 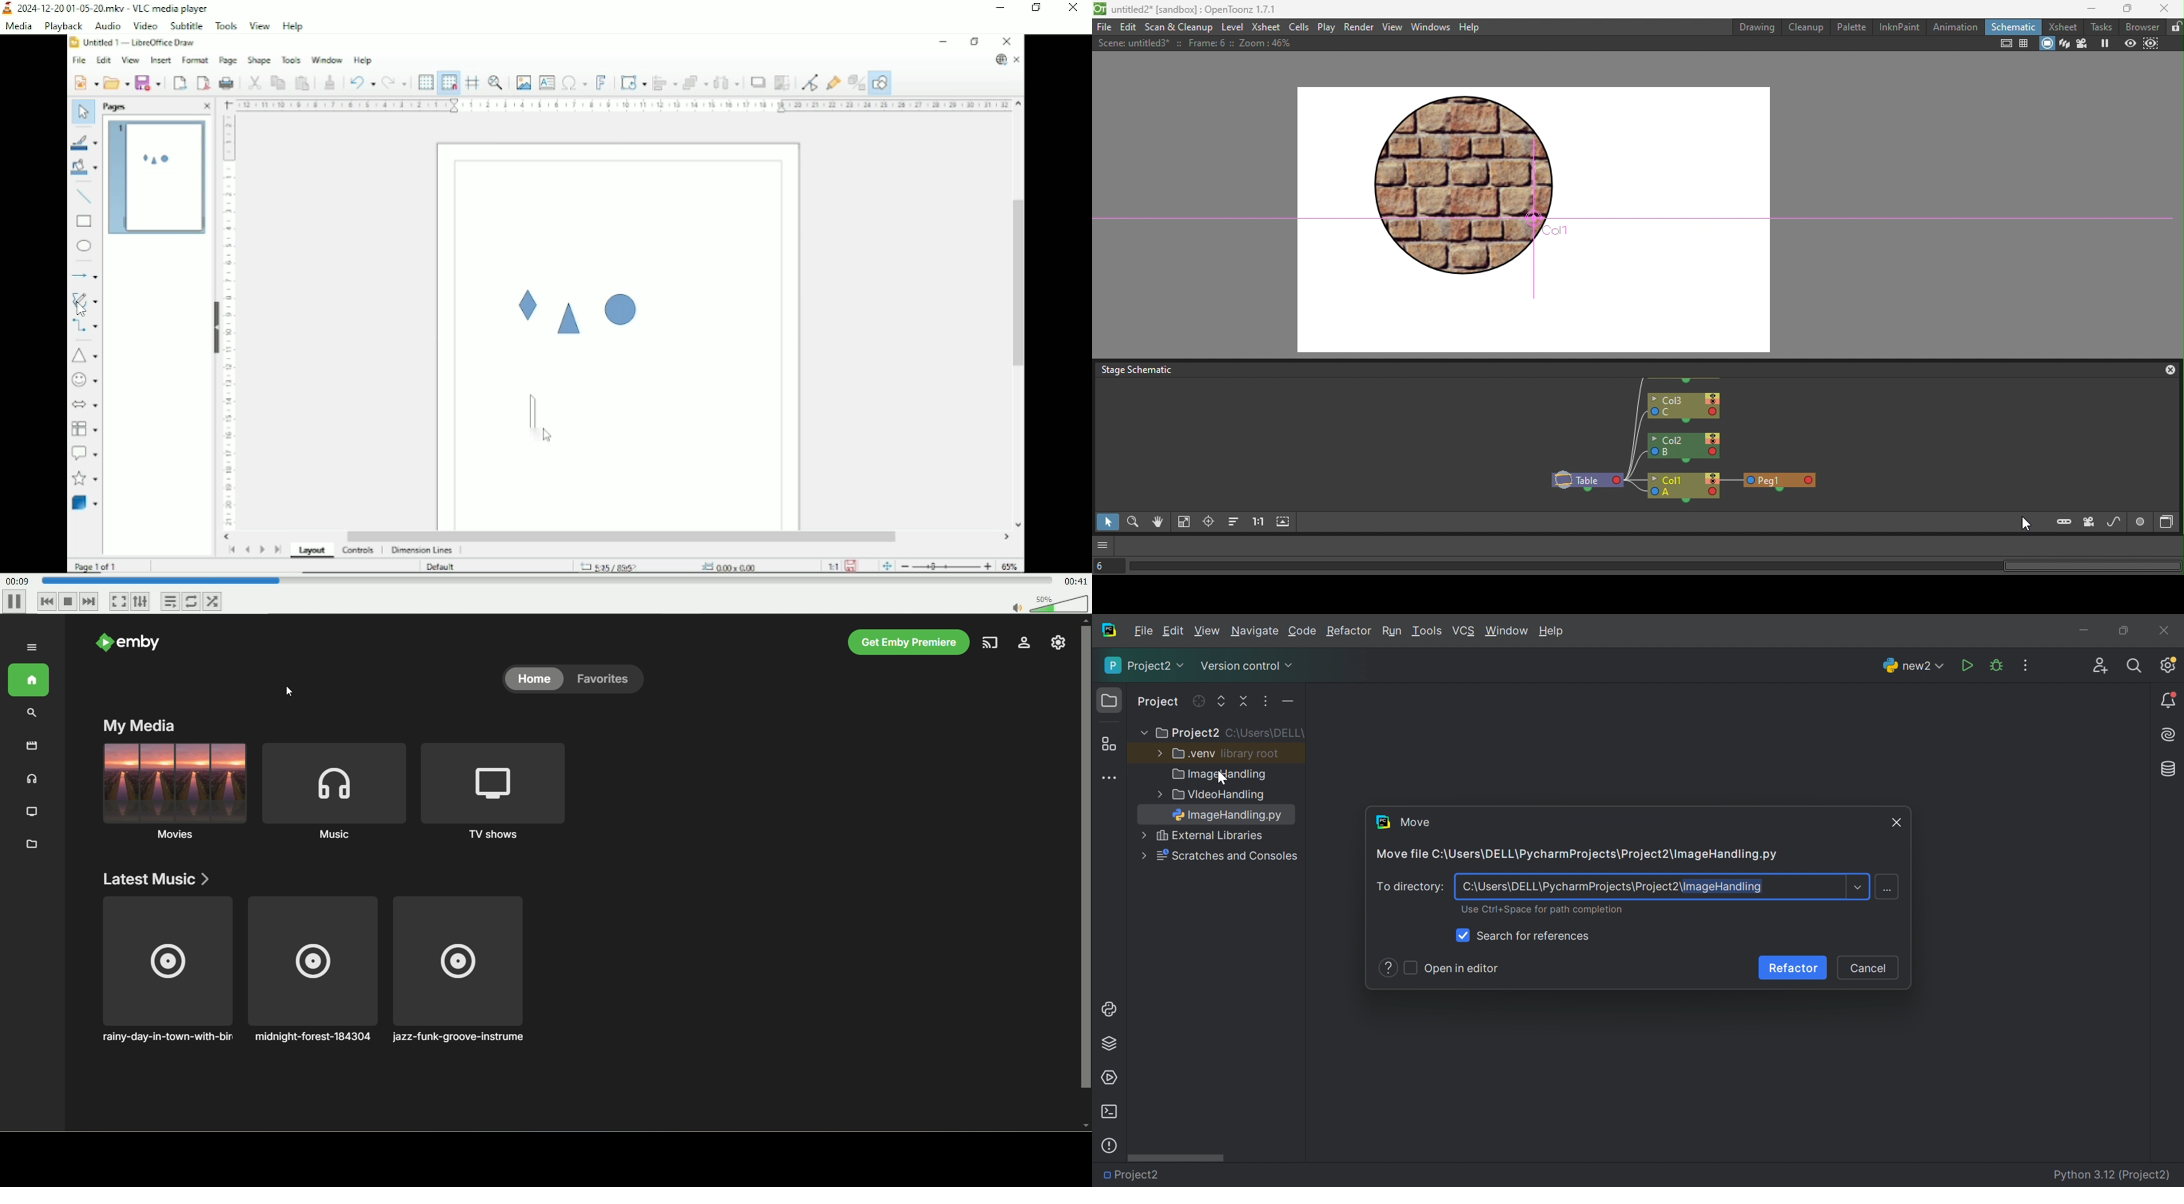 I want to click on Toggle loop all, loop one and no loop, so click(x=190, y=601).